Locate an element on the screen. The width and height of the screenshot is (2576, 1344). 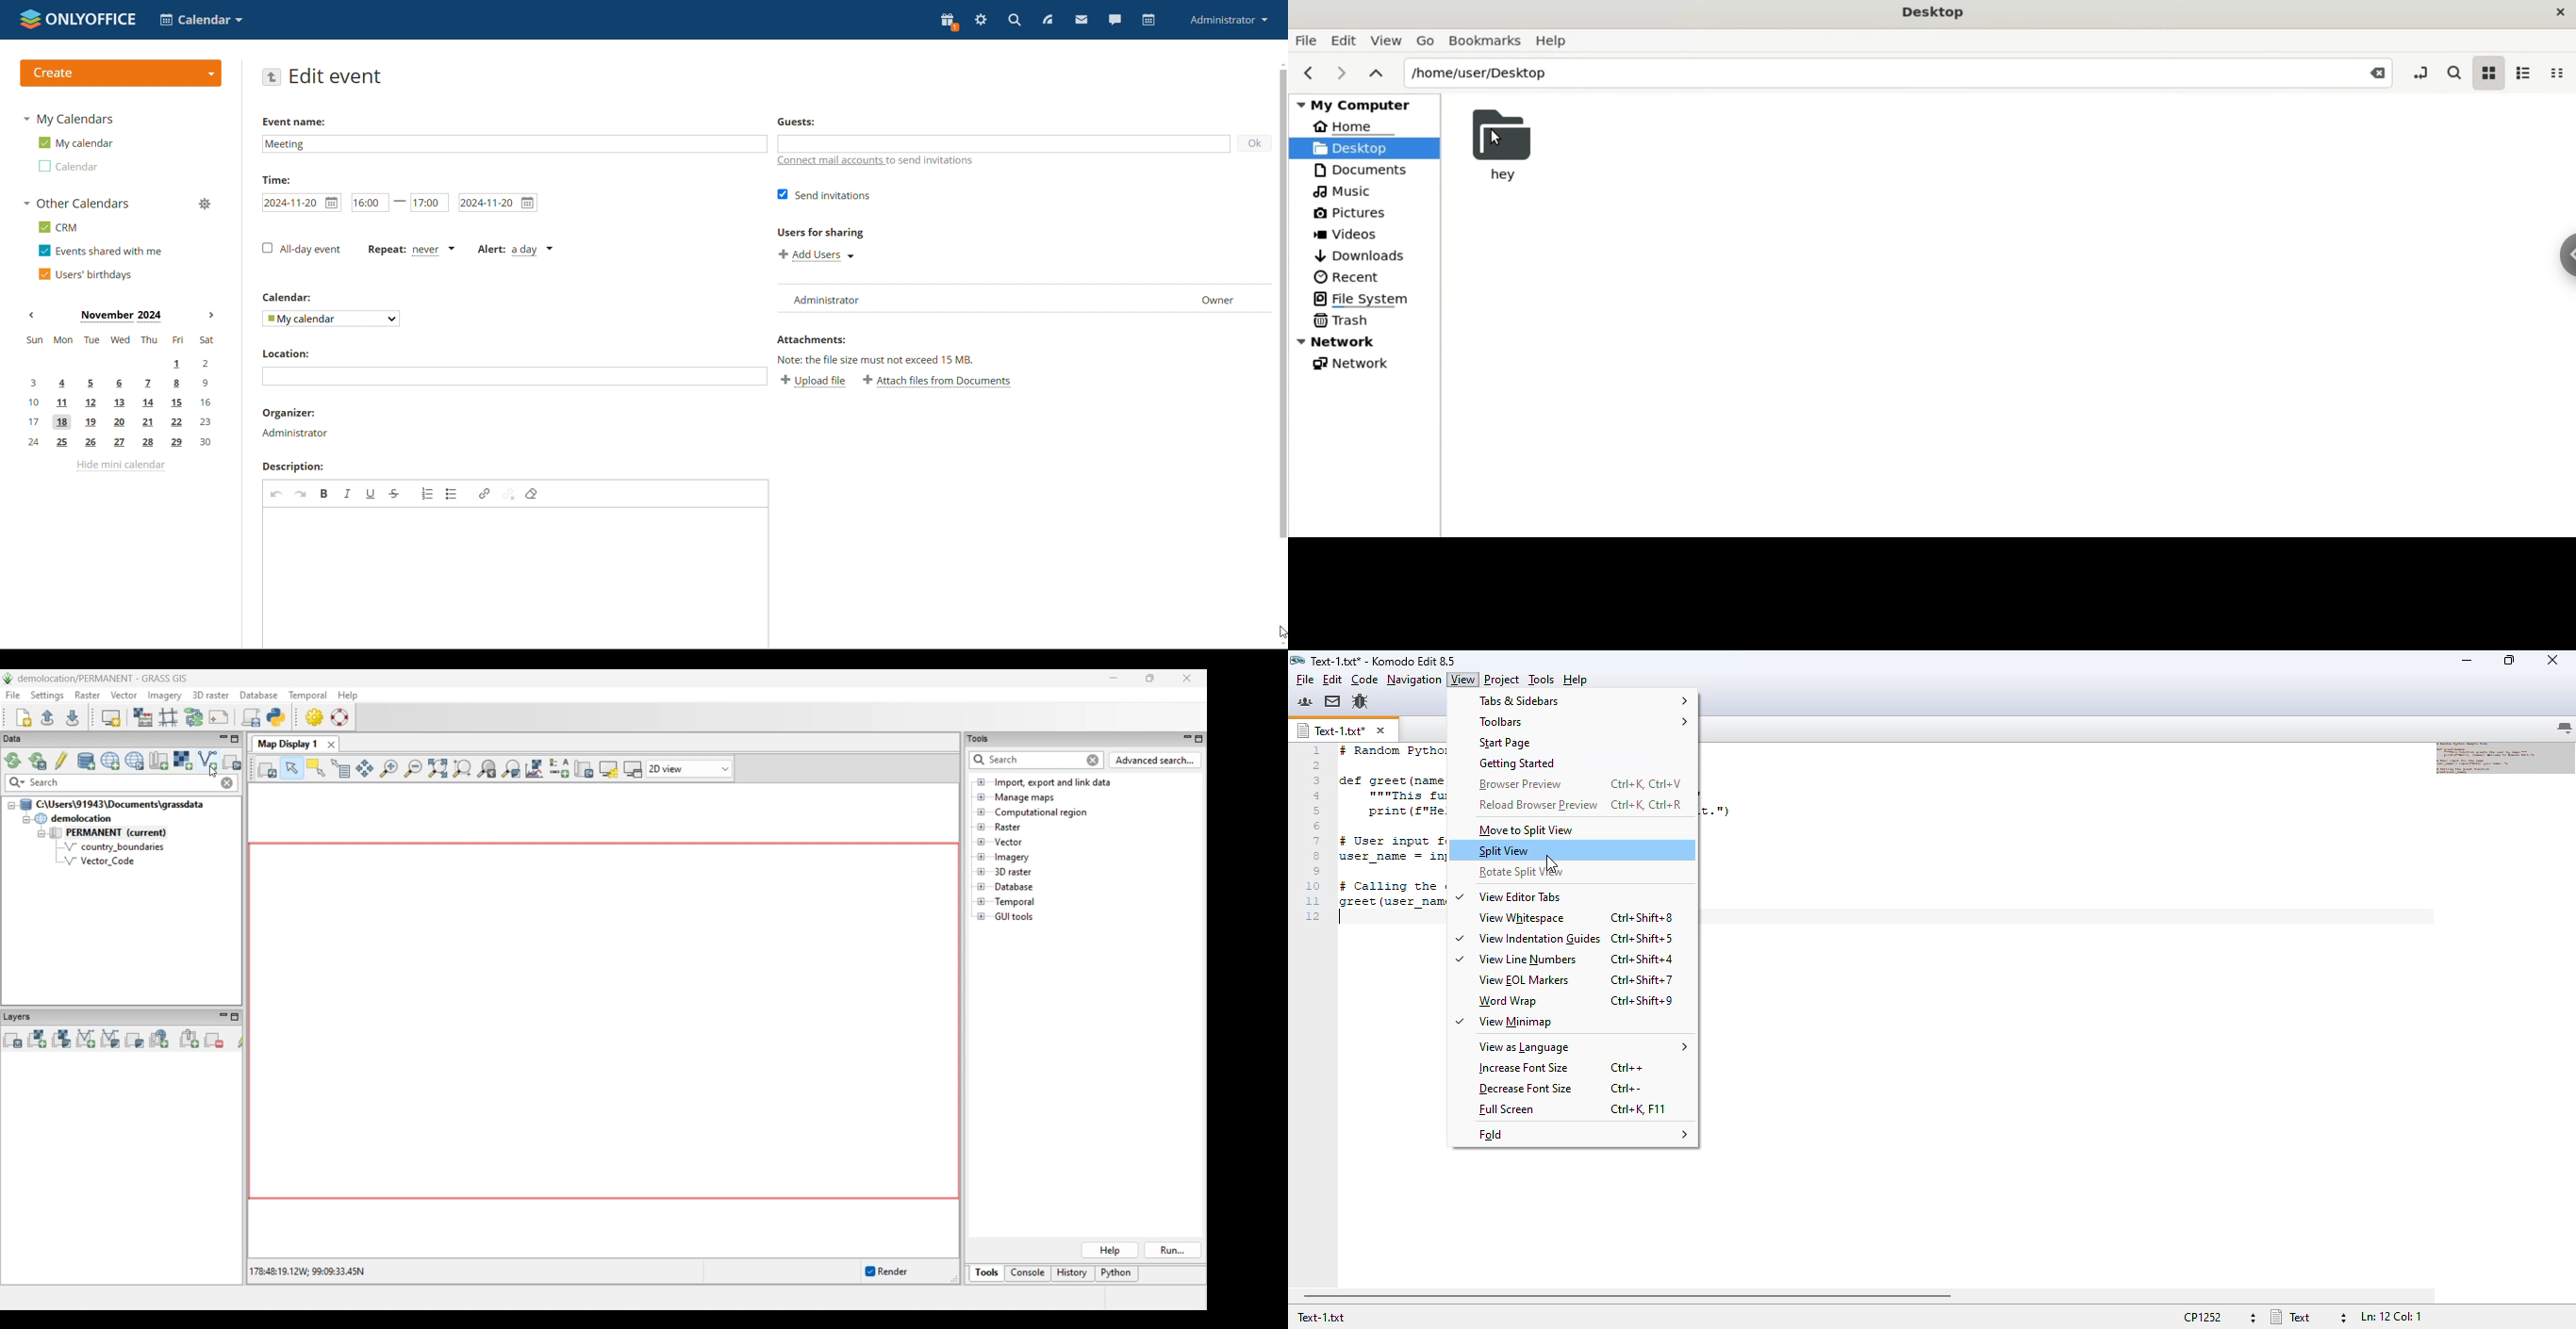
ok is located at coordinates (1255, 144).